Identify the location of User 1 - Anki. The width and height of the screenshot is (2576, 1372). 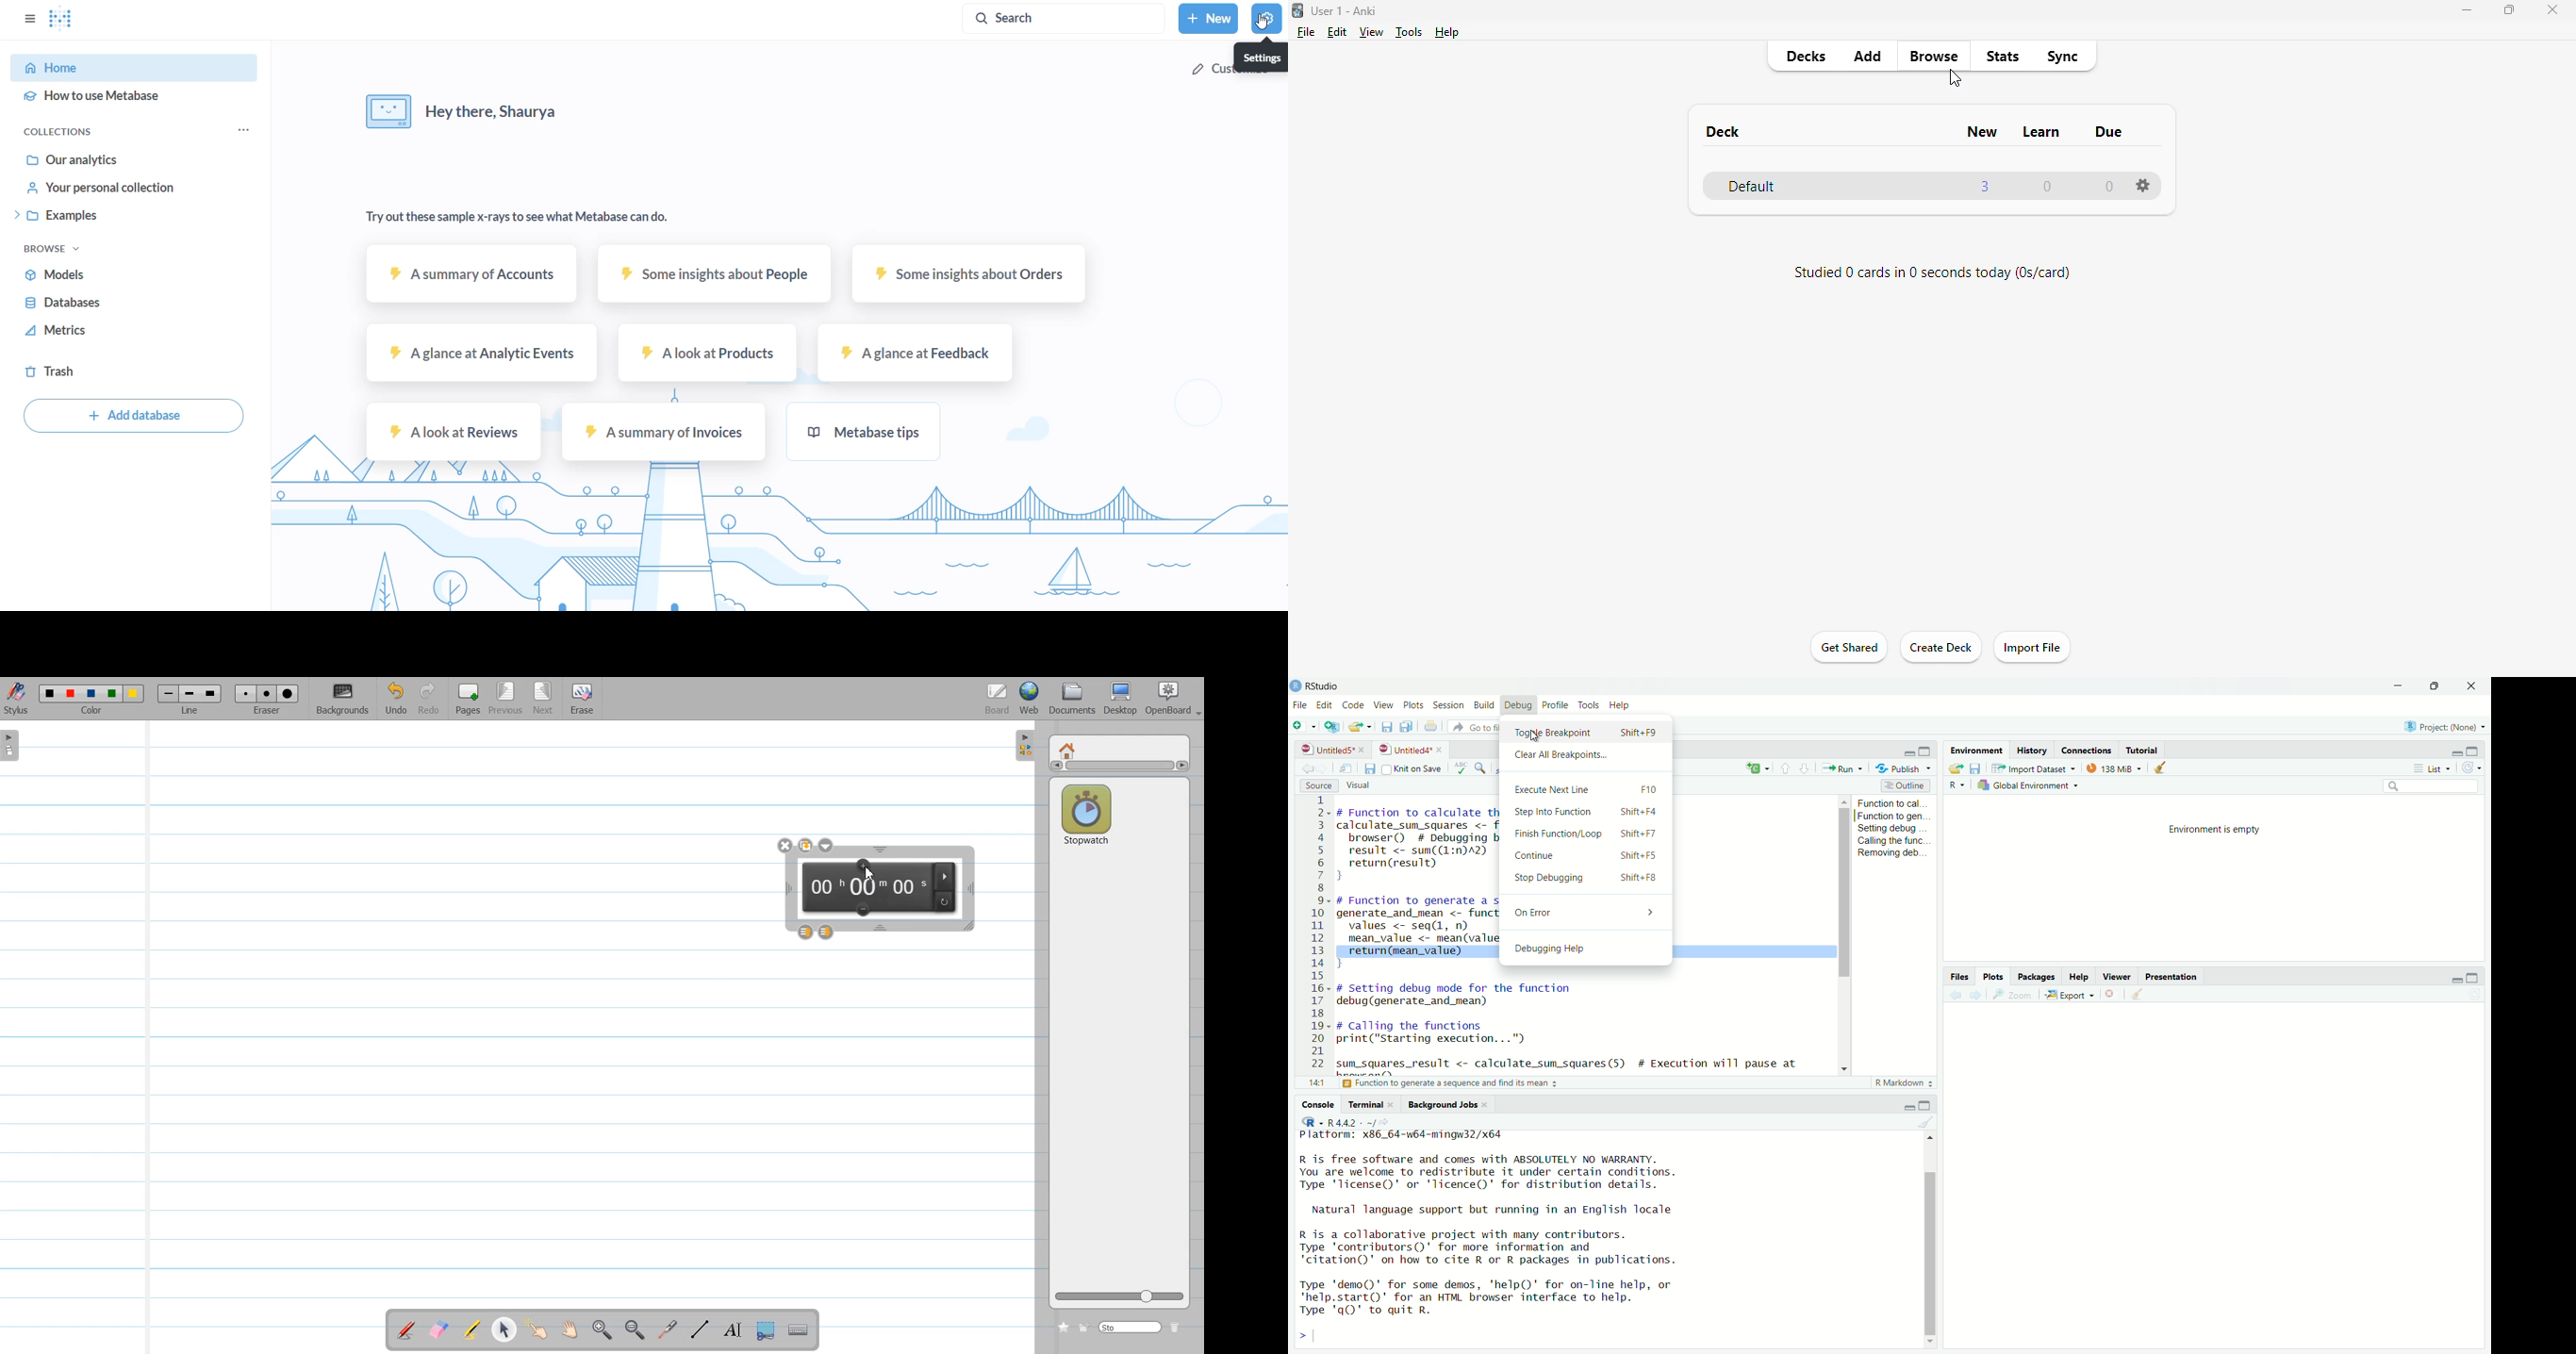
(1344, 10).